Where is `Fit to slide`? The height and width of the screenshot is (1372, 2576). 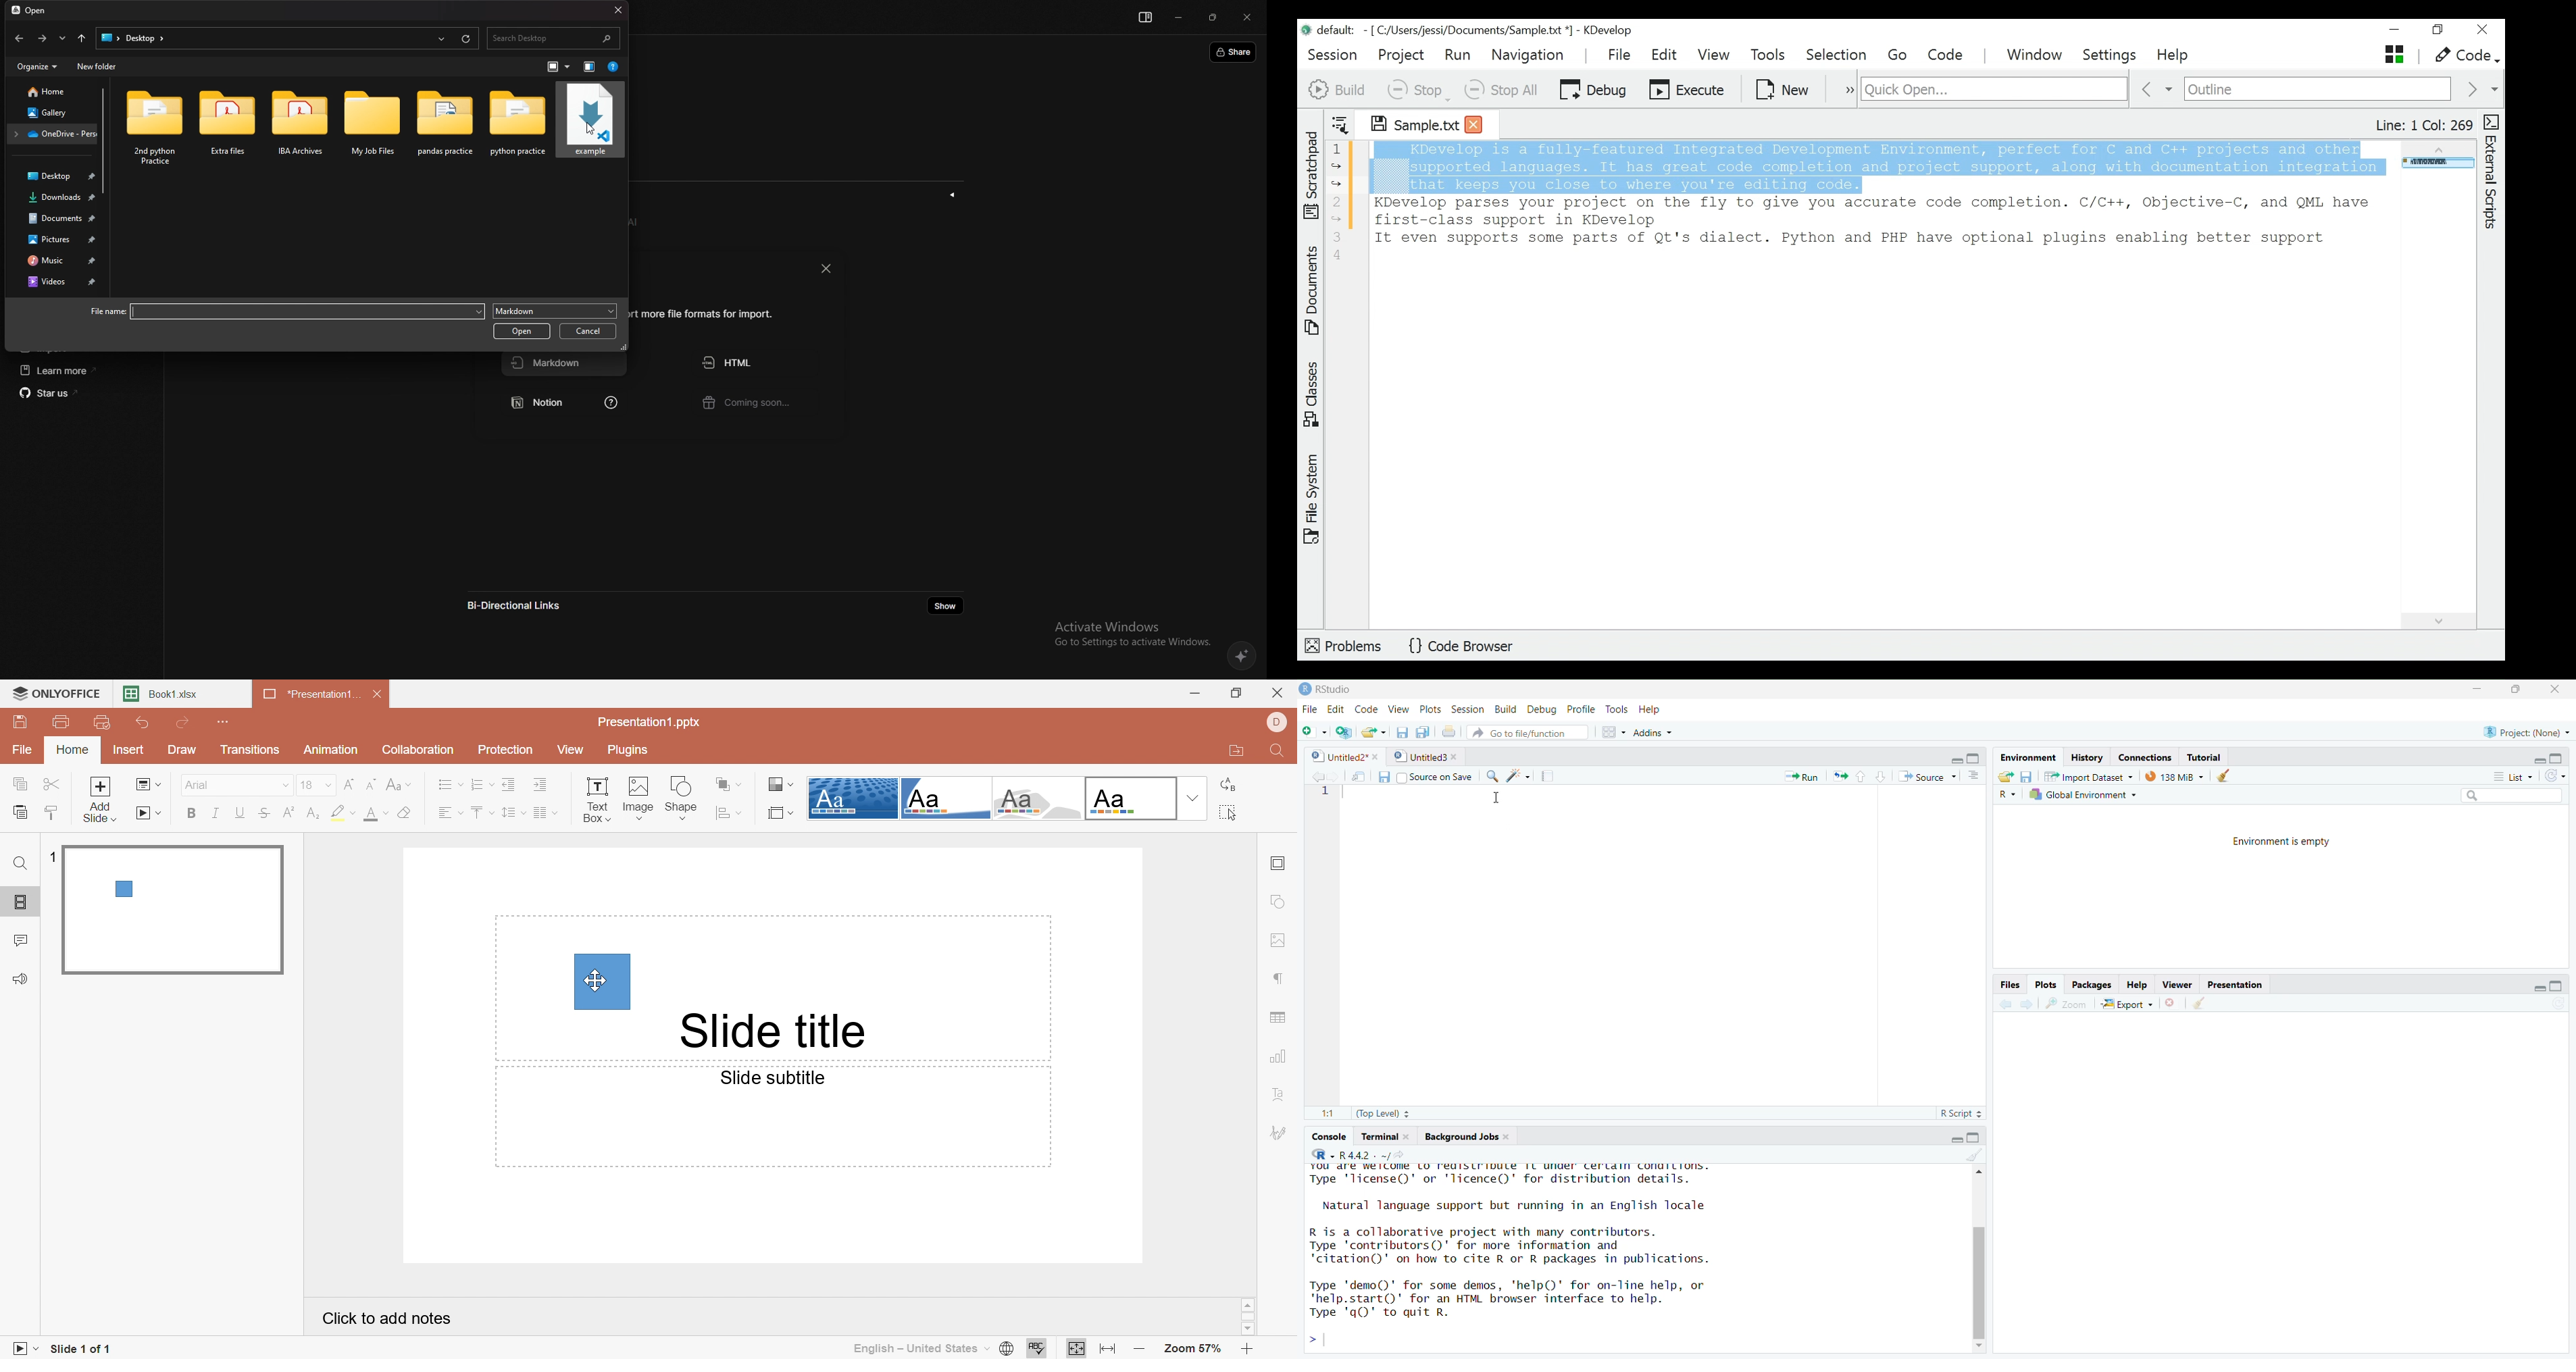 Fit to slide is located at coordinates (1076, 1349).